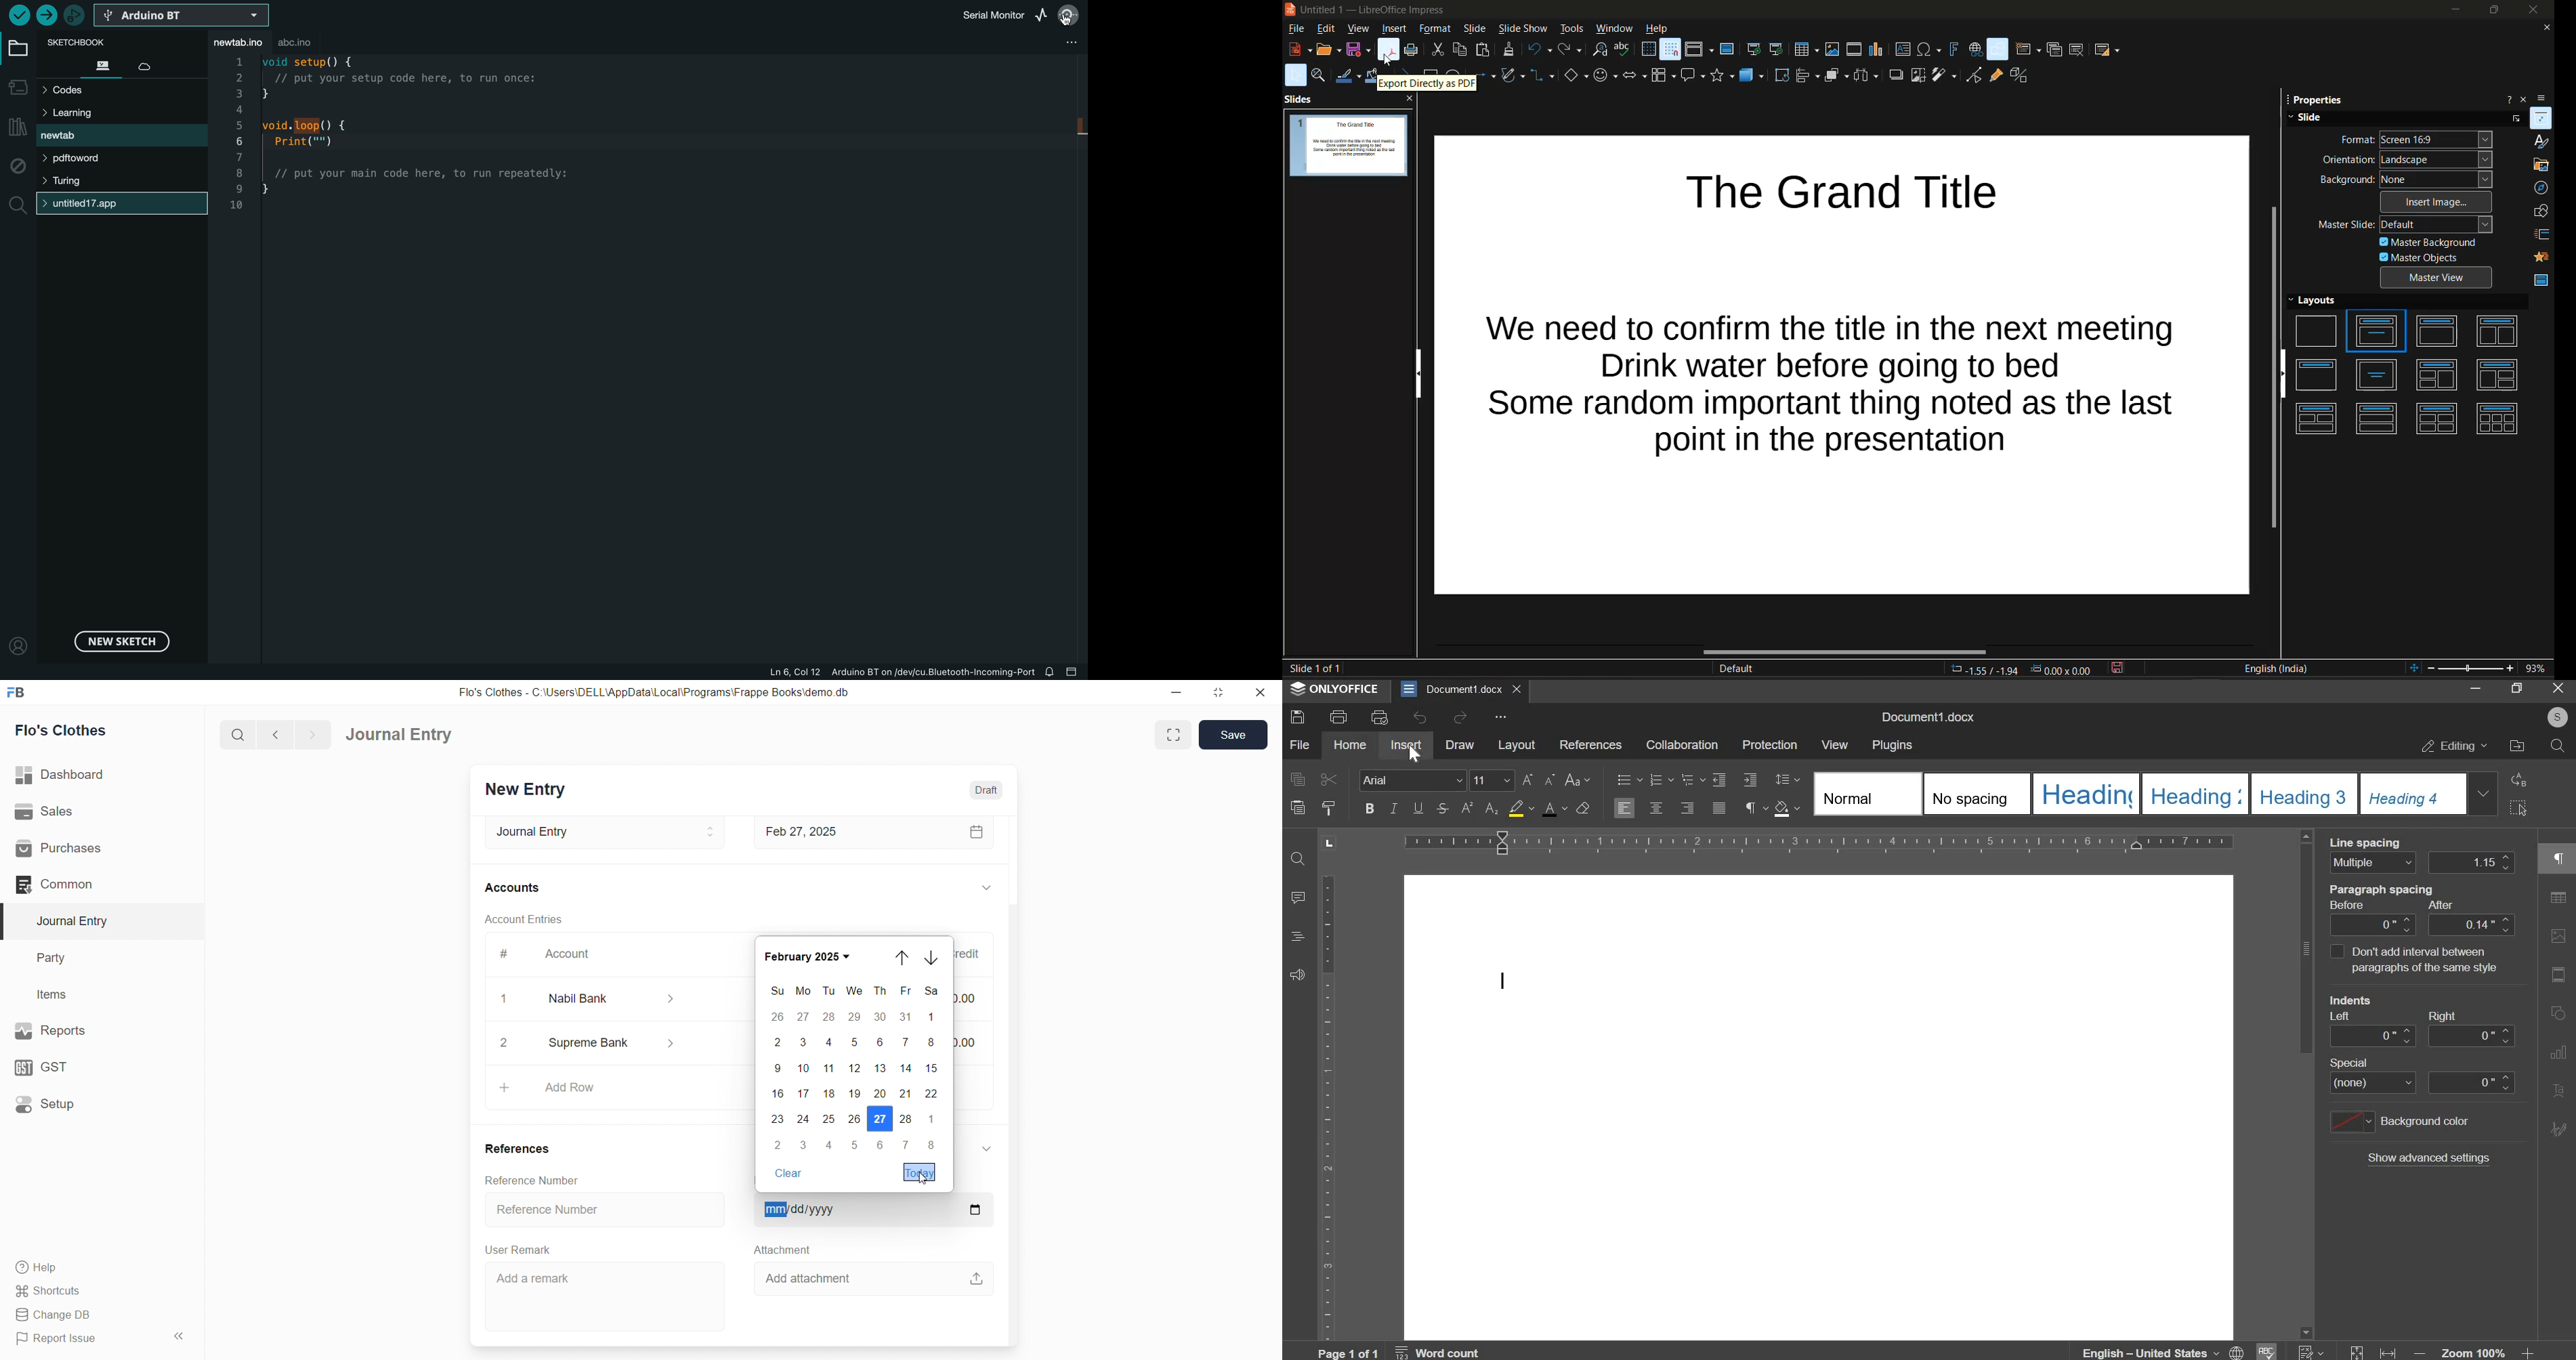 This screenshot has width=2576, height=1372. I want to click on 3, so click(803, 1042).